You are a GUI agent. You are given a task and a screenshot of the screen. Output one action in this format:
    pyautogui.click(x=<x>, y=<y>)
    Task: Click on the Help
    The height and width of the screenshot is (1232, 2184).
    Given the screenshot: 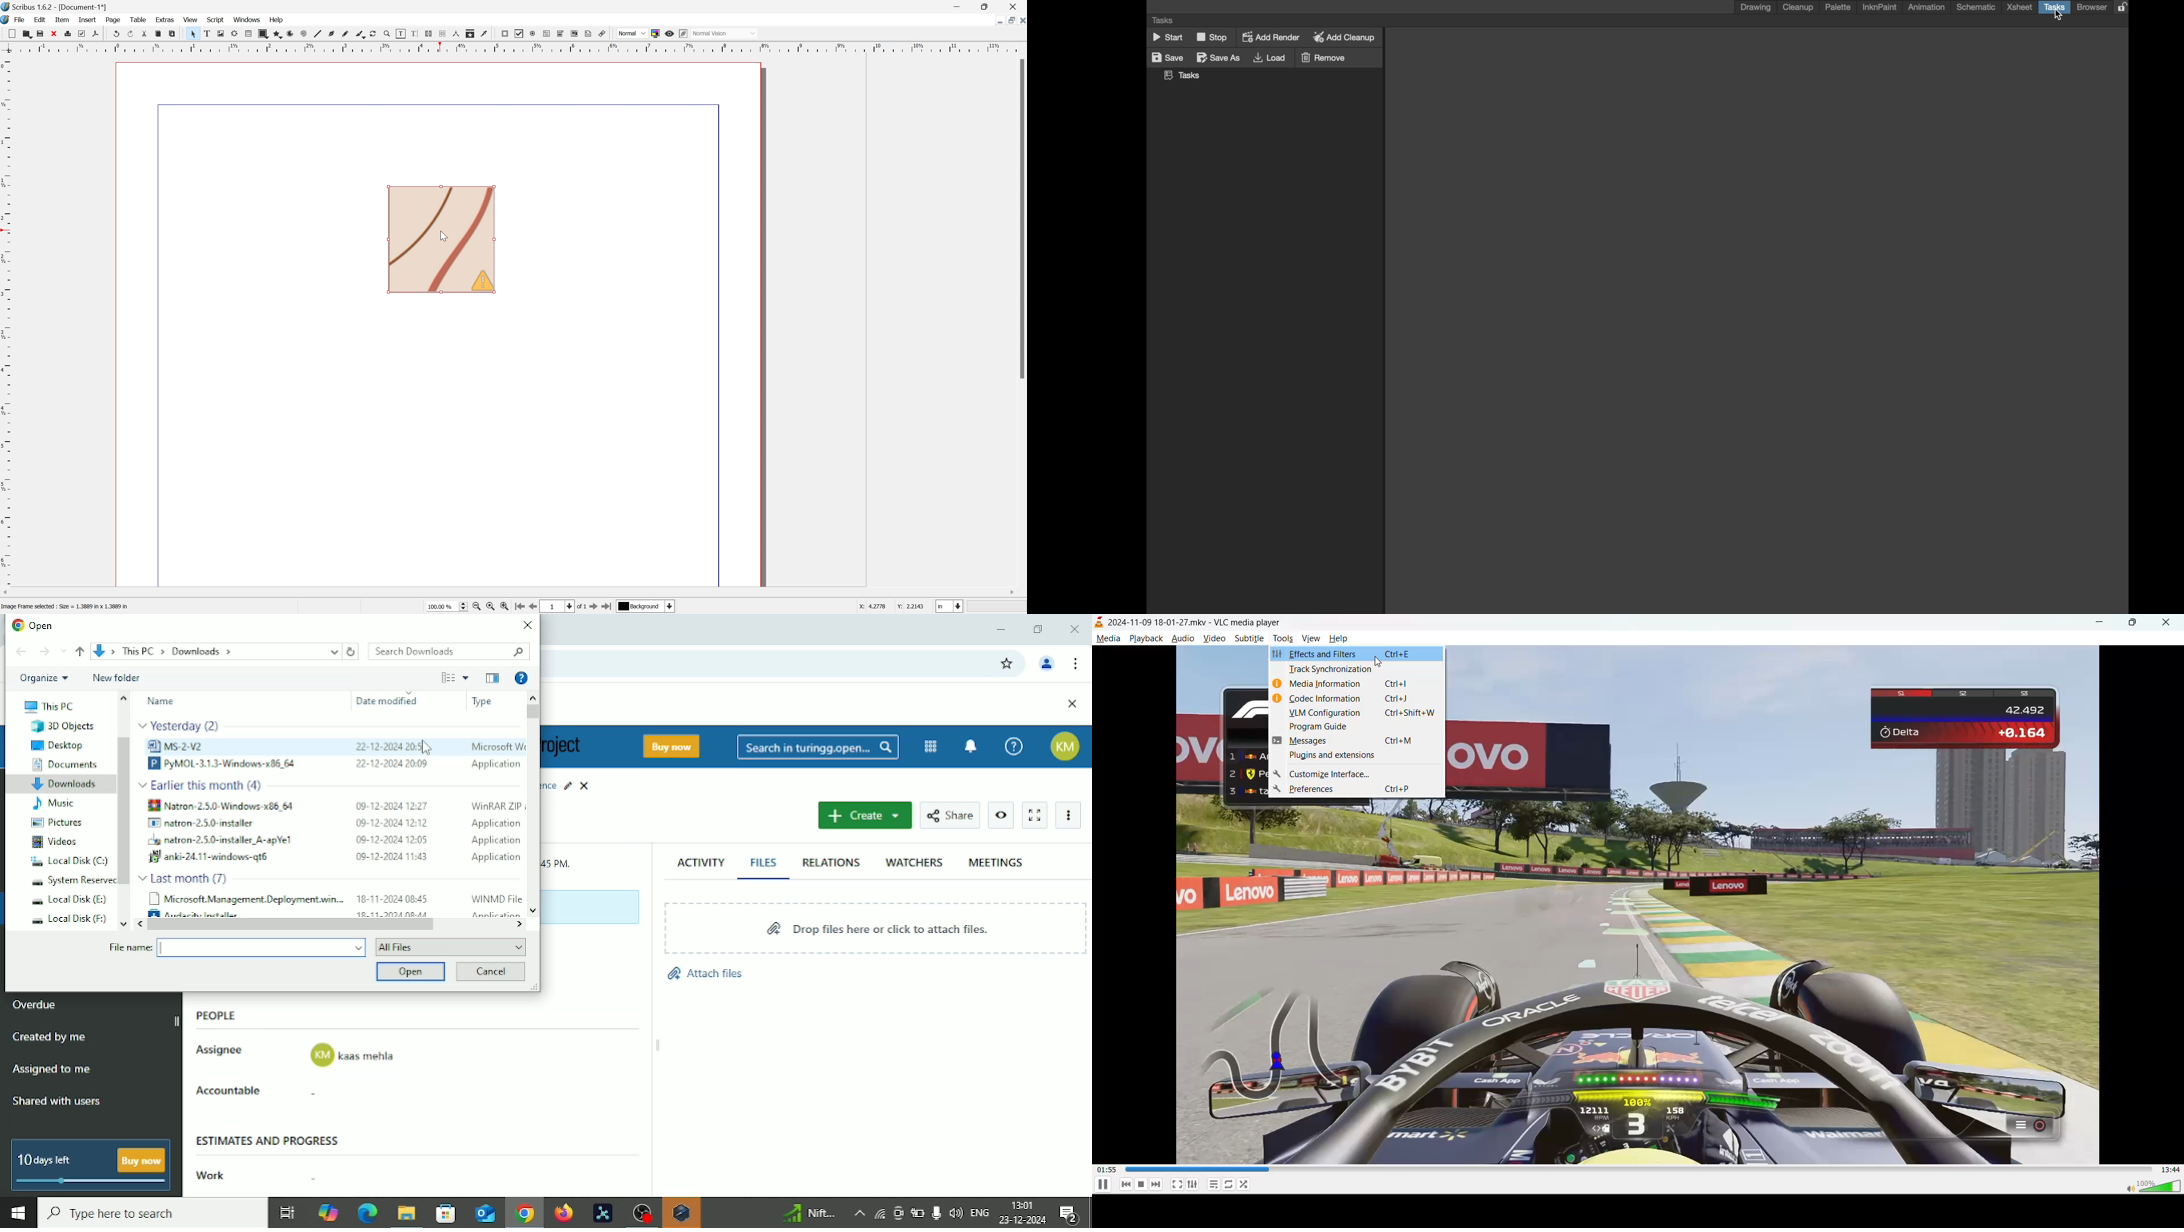 What is the action you would take?
    pyautogui.click(x=1014, y=746)
    